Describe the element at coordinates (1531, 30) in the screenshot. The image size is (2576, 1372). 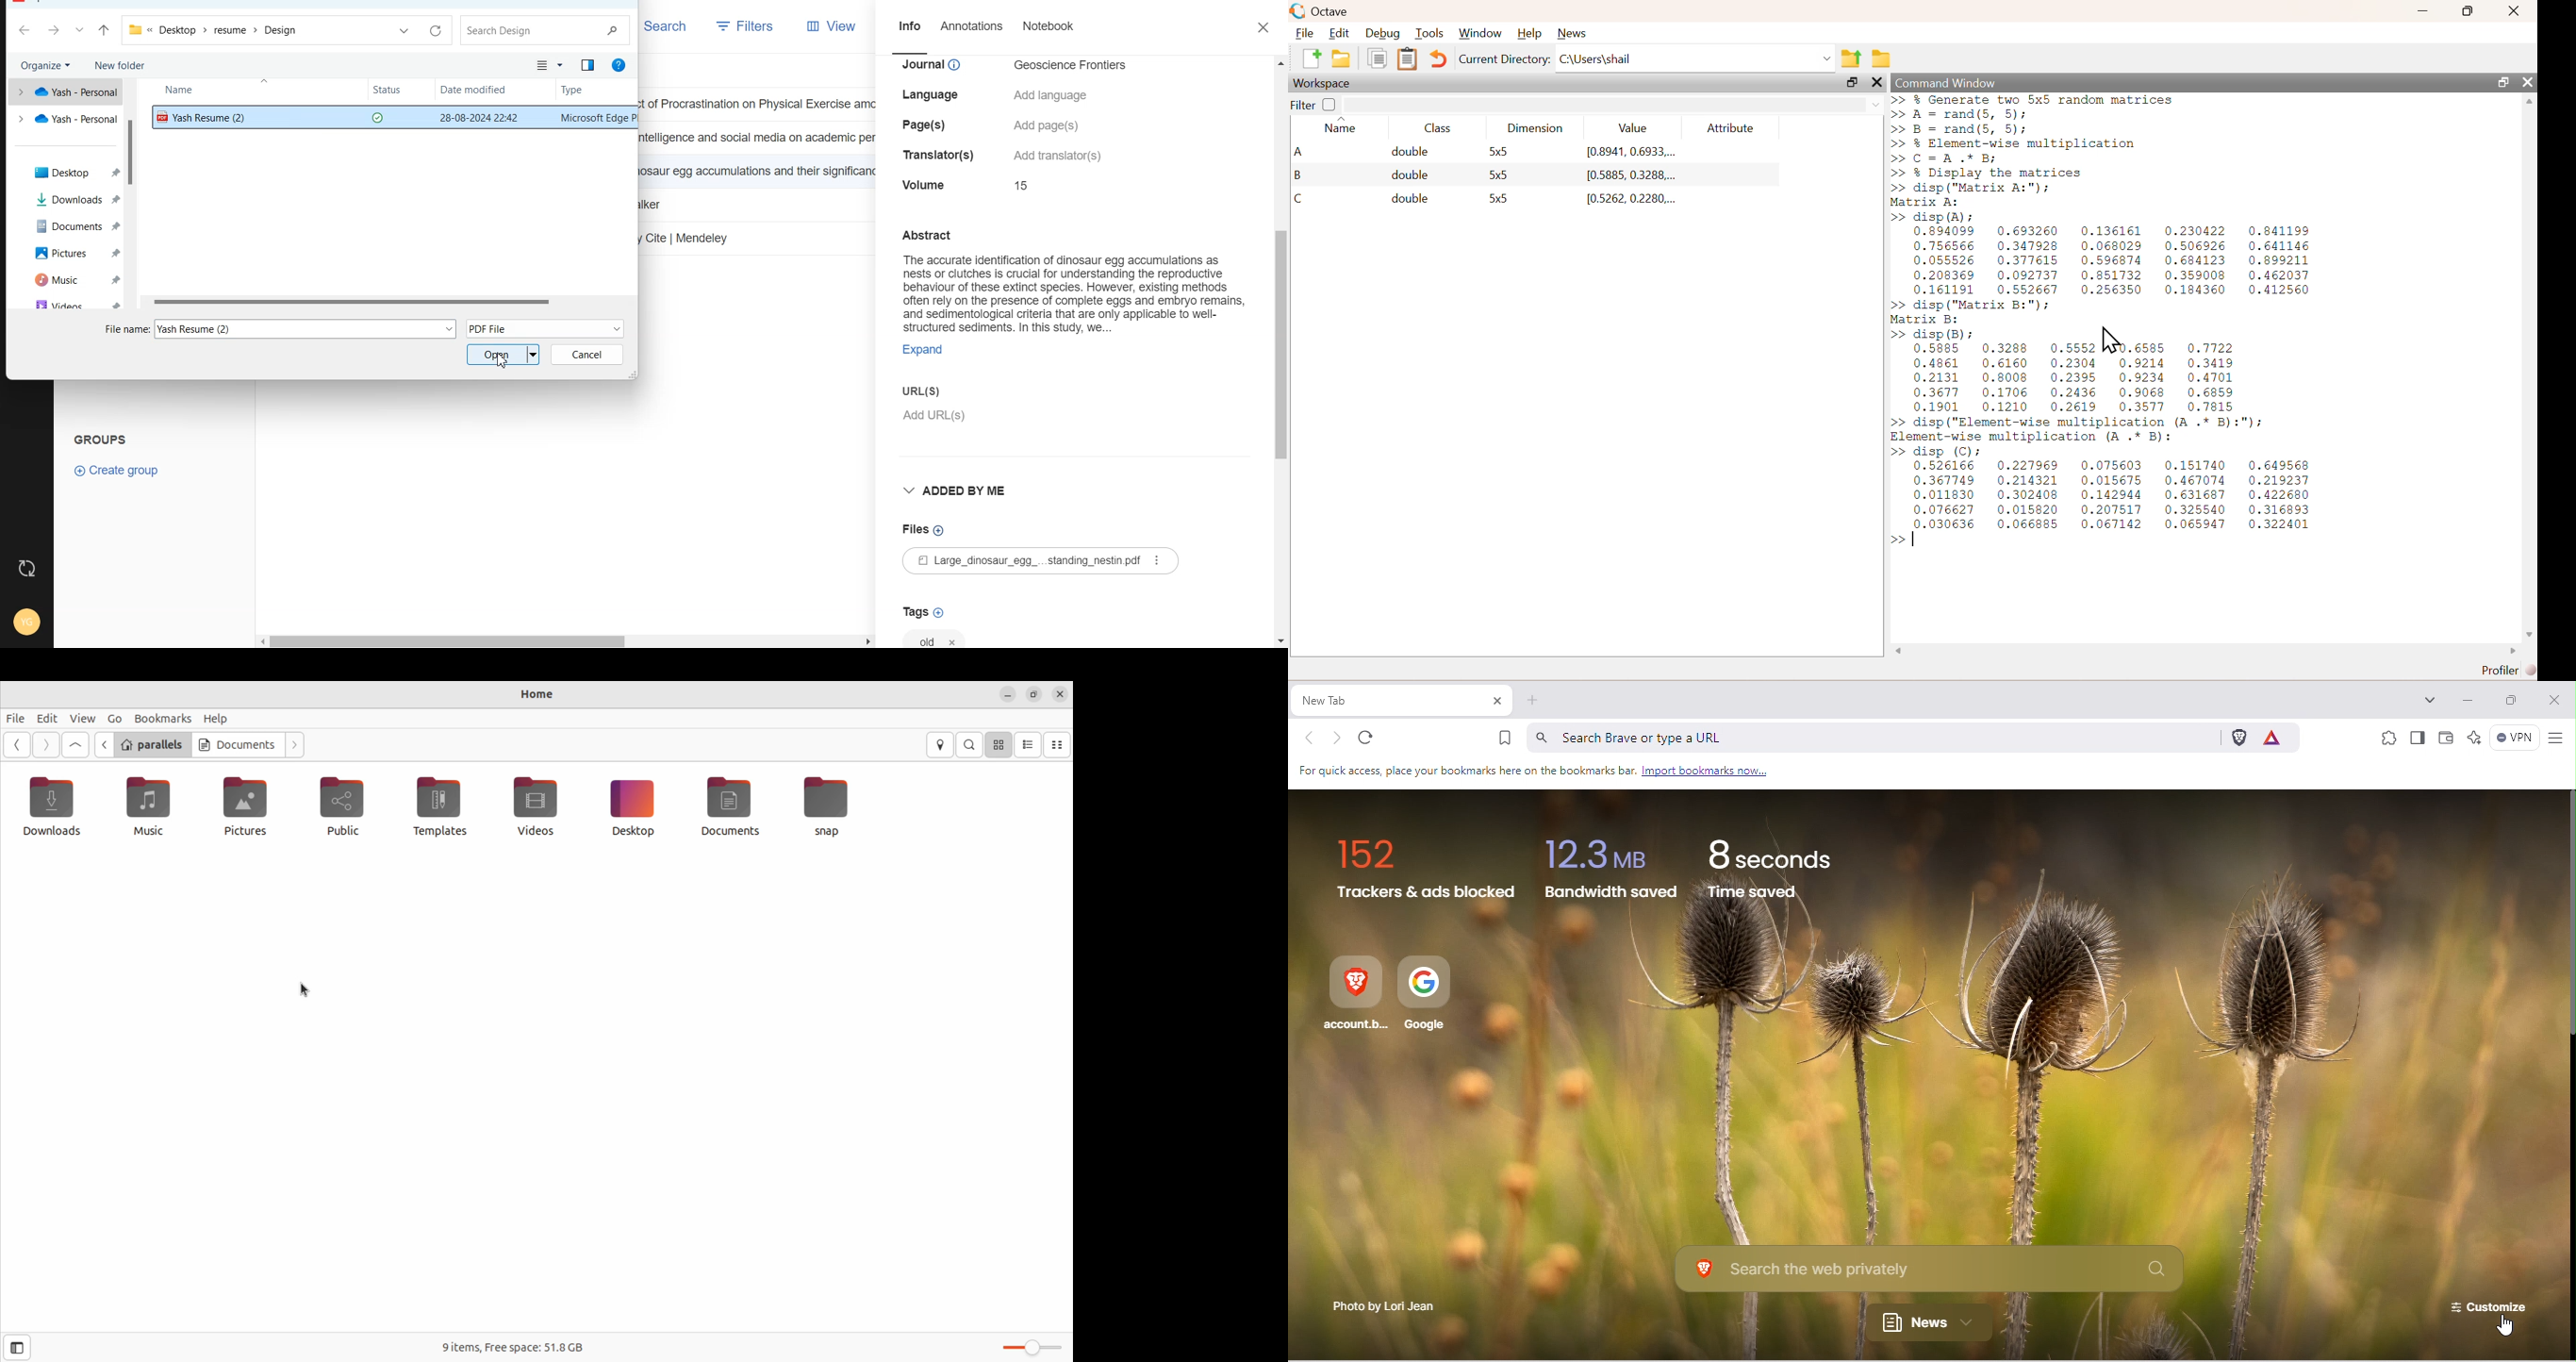
I see `Help` at that location.